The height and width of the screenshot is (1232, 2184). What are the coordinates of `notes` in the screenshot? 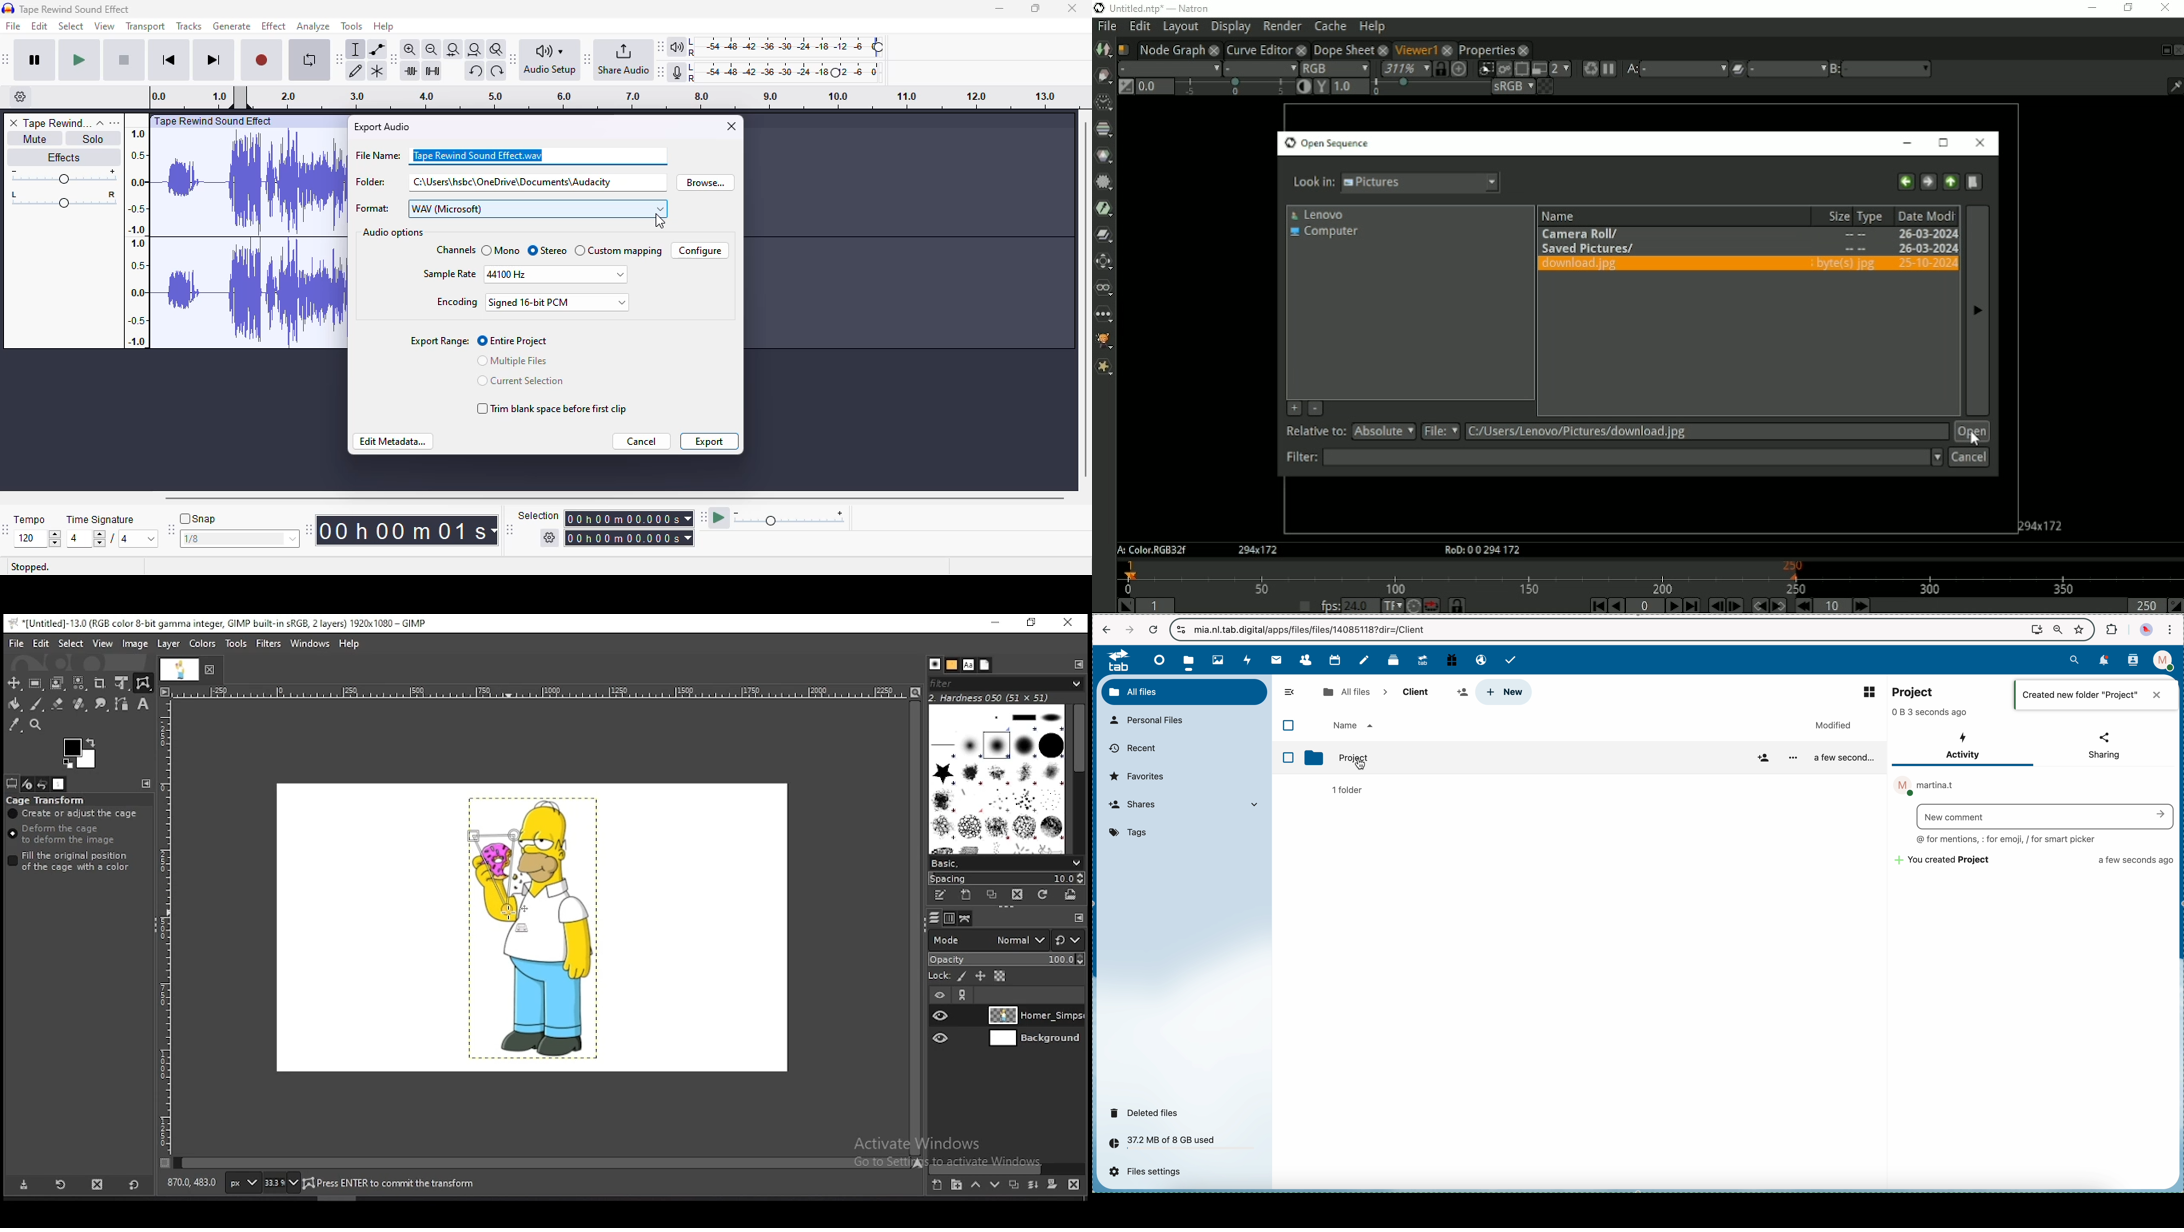 It's located at (1366, 660).